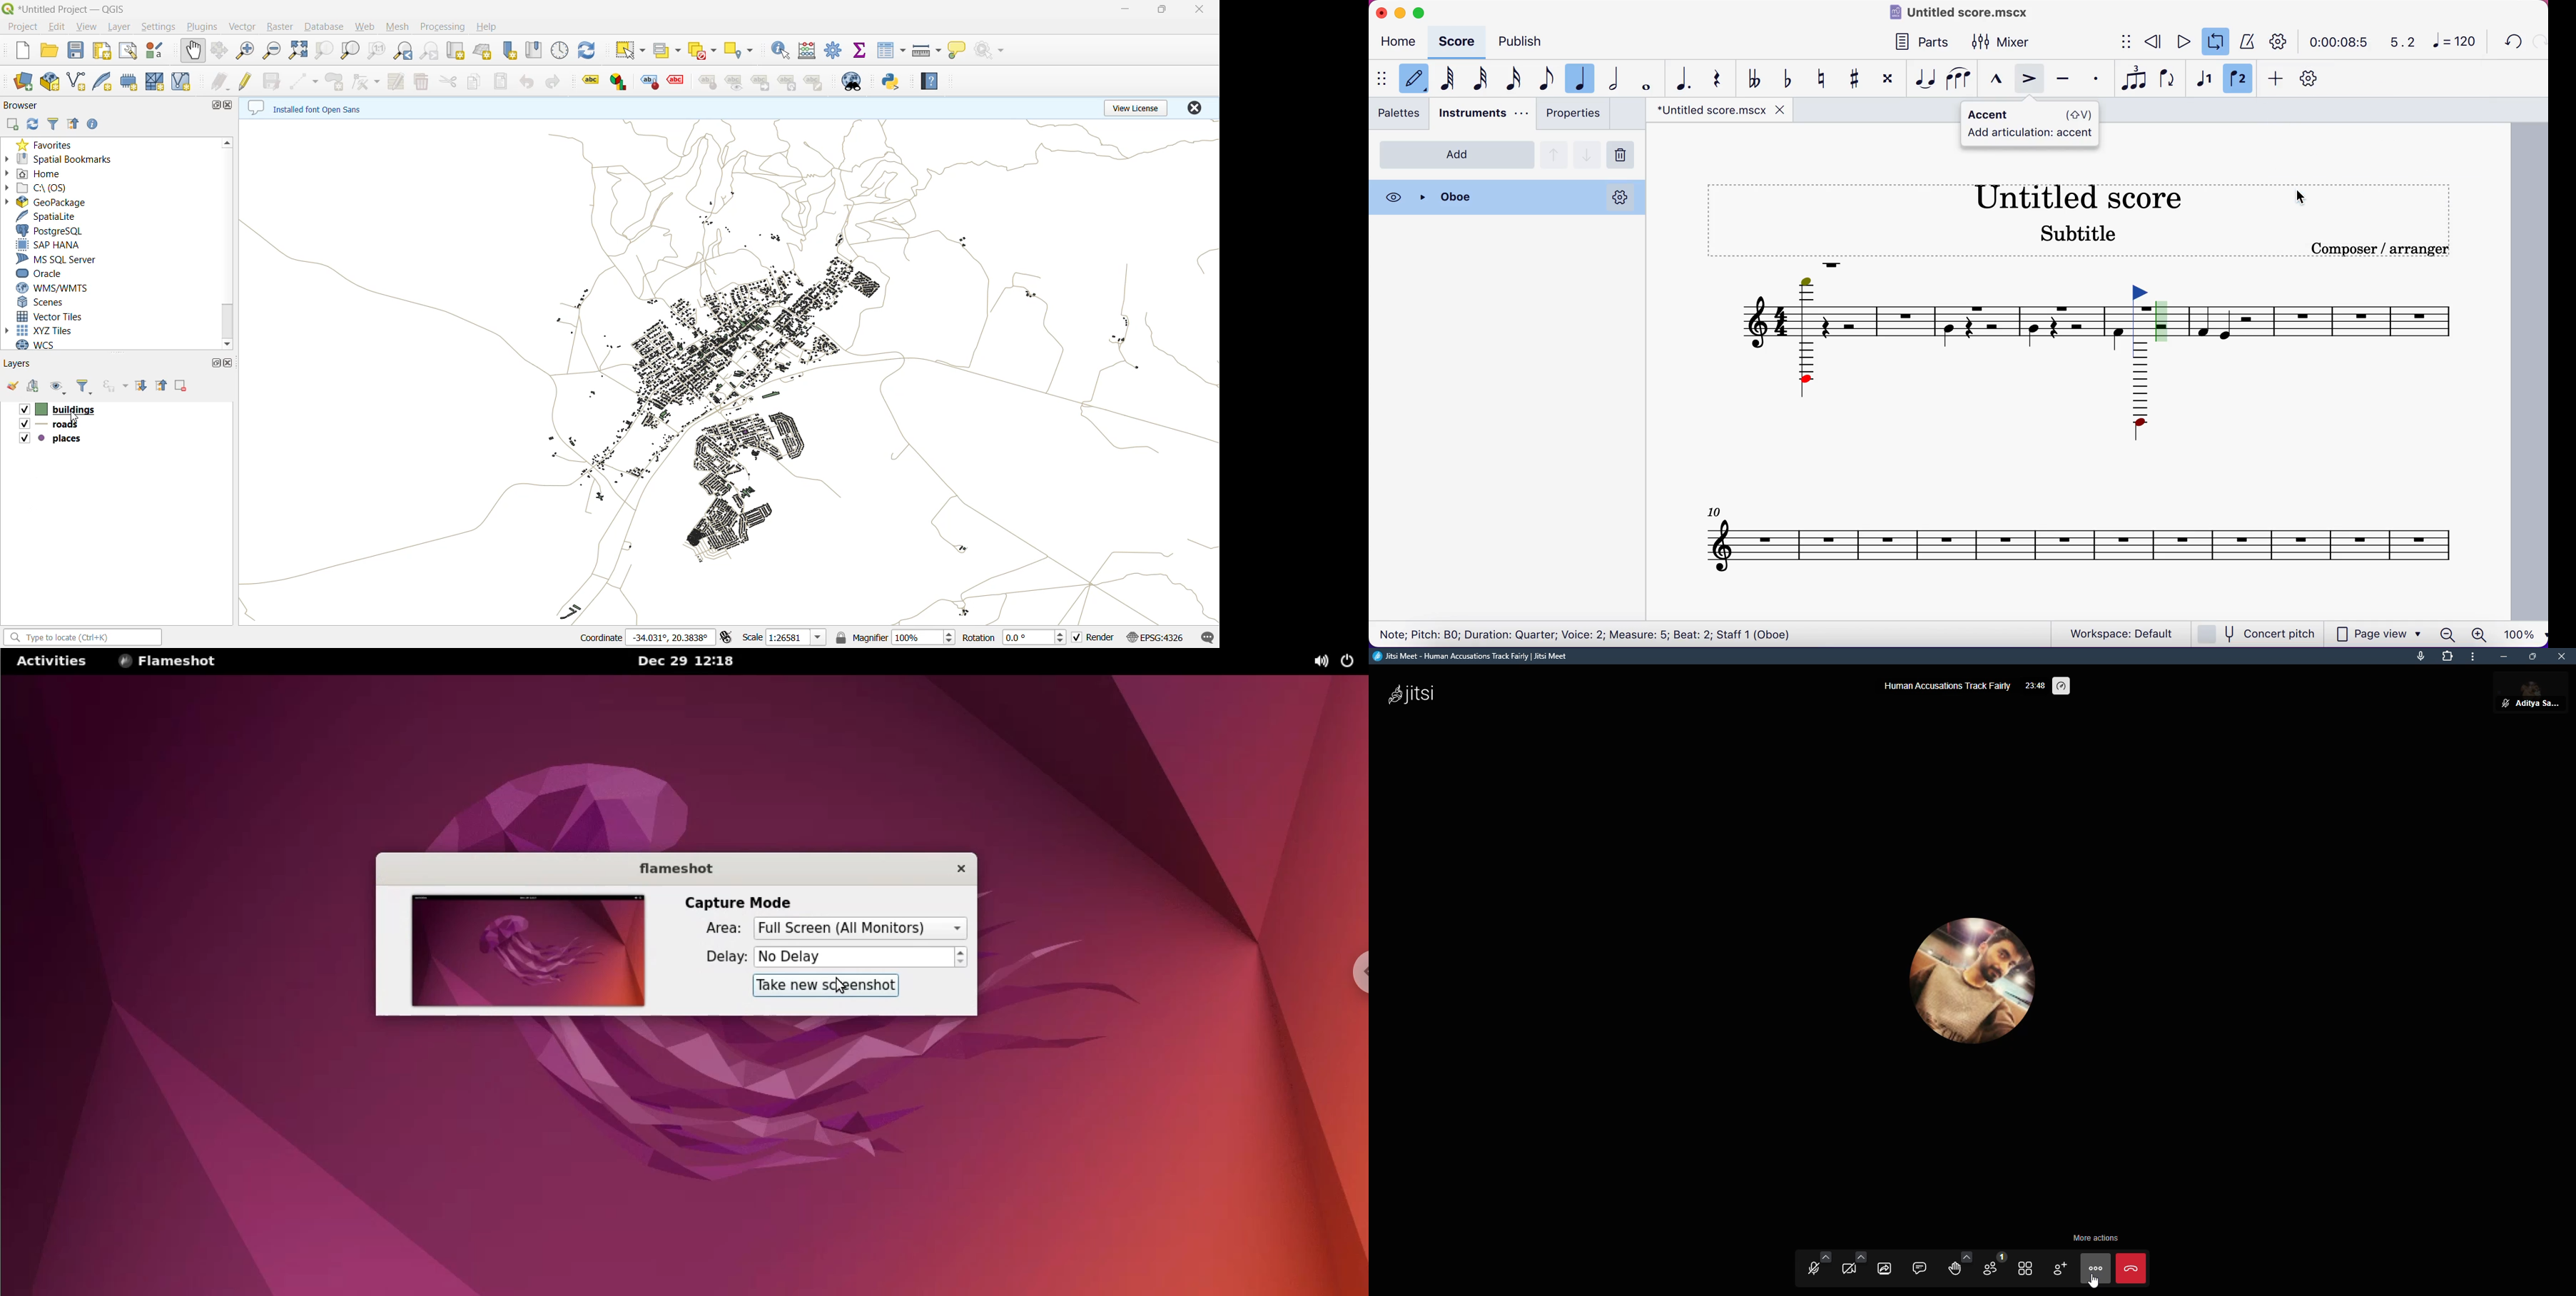 The width and height of the screenshot is (2576, 1316). I want to click on invite people, so click(2059, 1268).